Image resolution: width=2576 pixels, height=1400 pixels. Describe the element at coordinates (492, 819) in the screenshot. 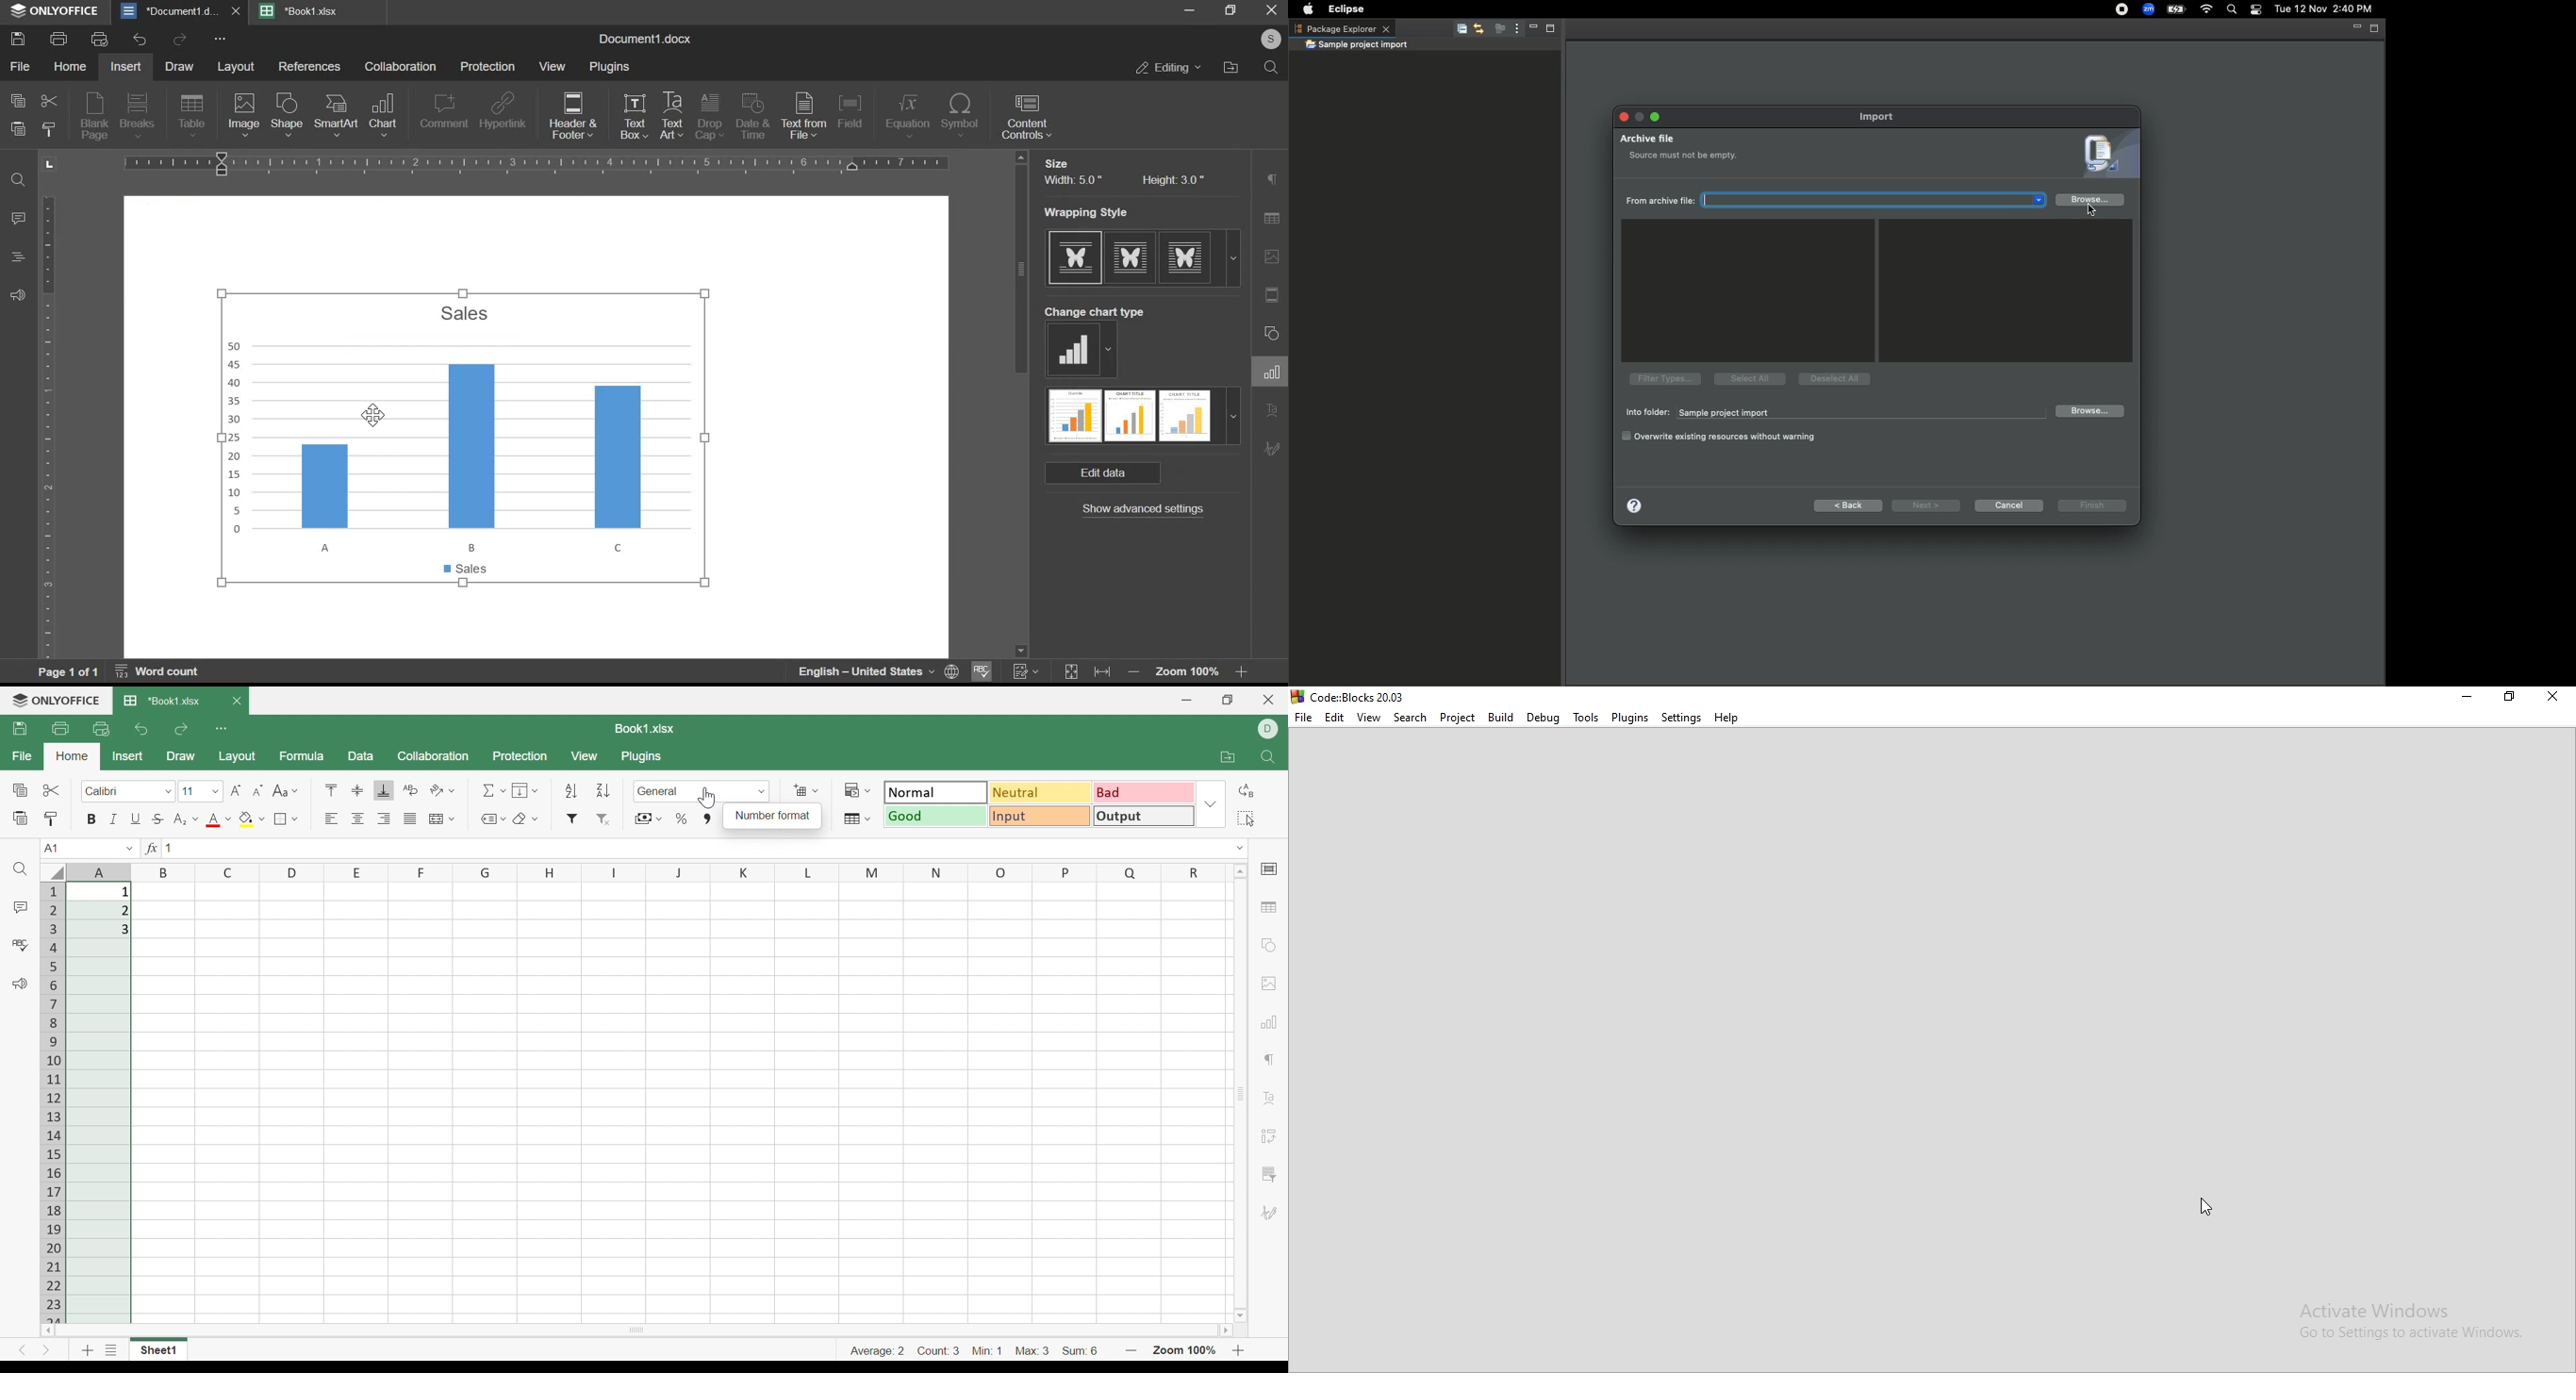

I see `Named ranges` at that location.